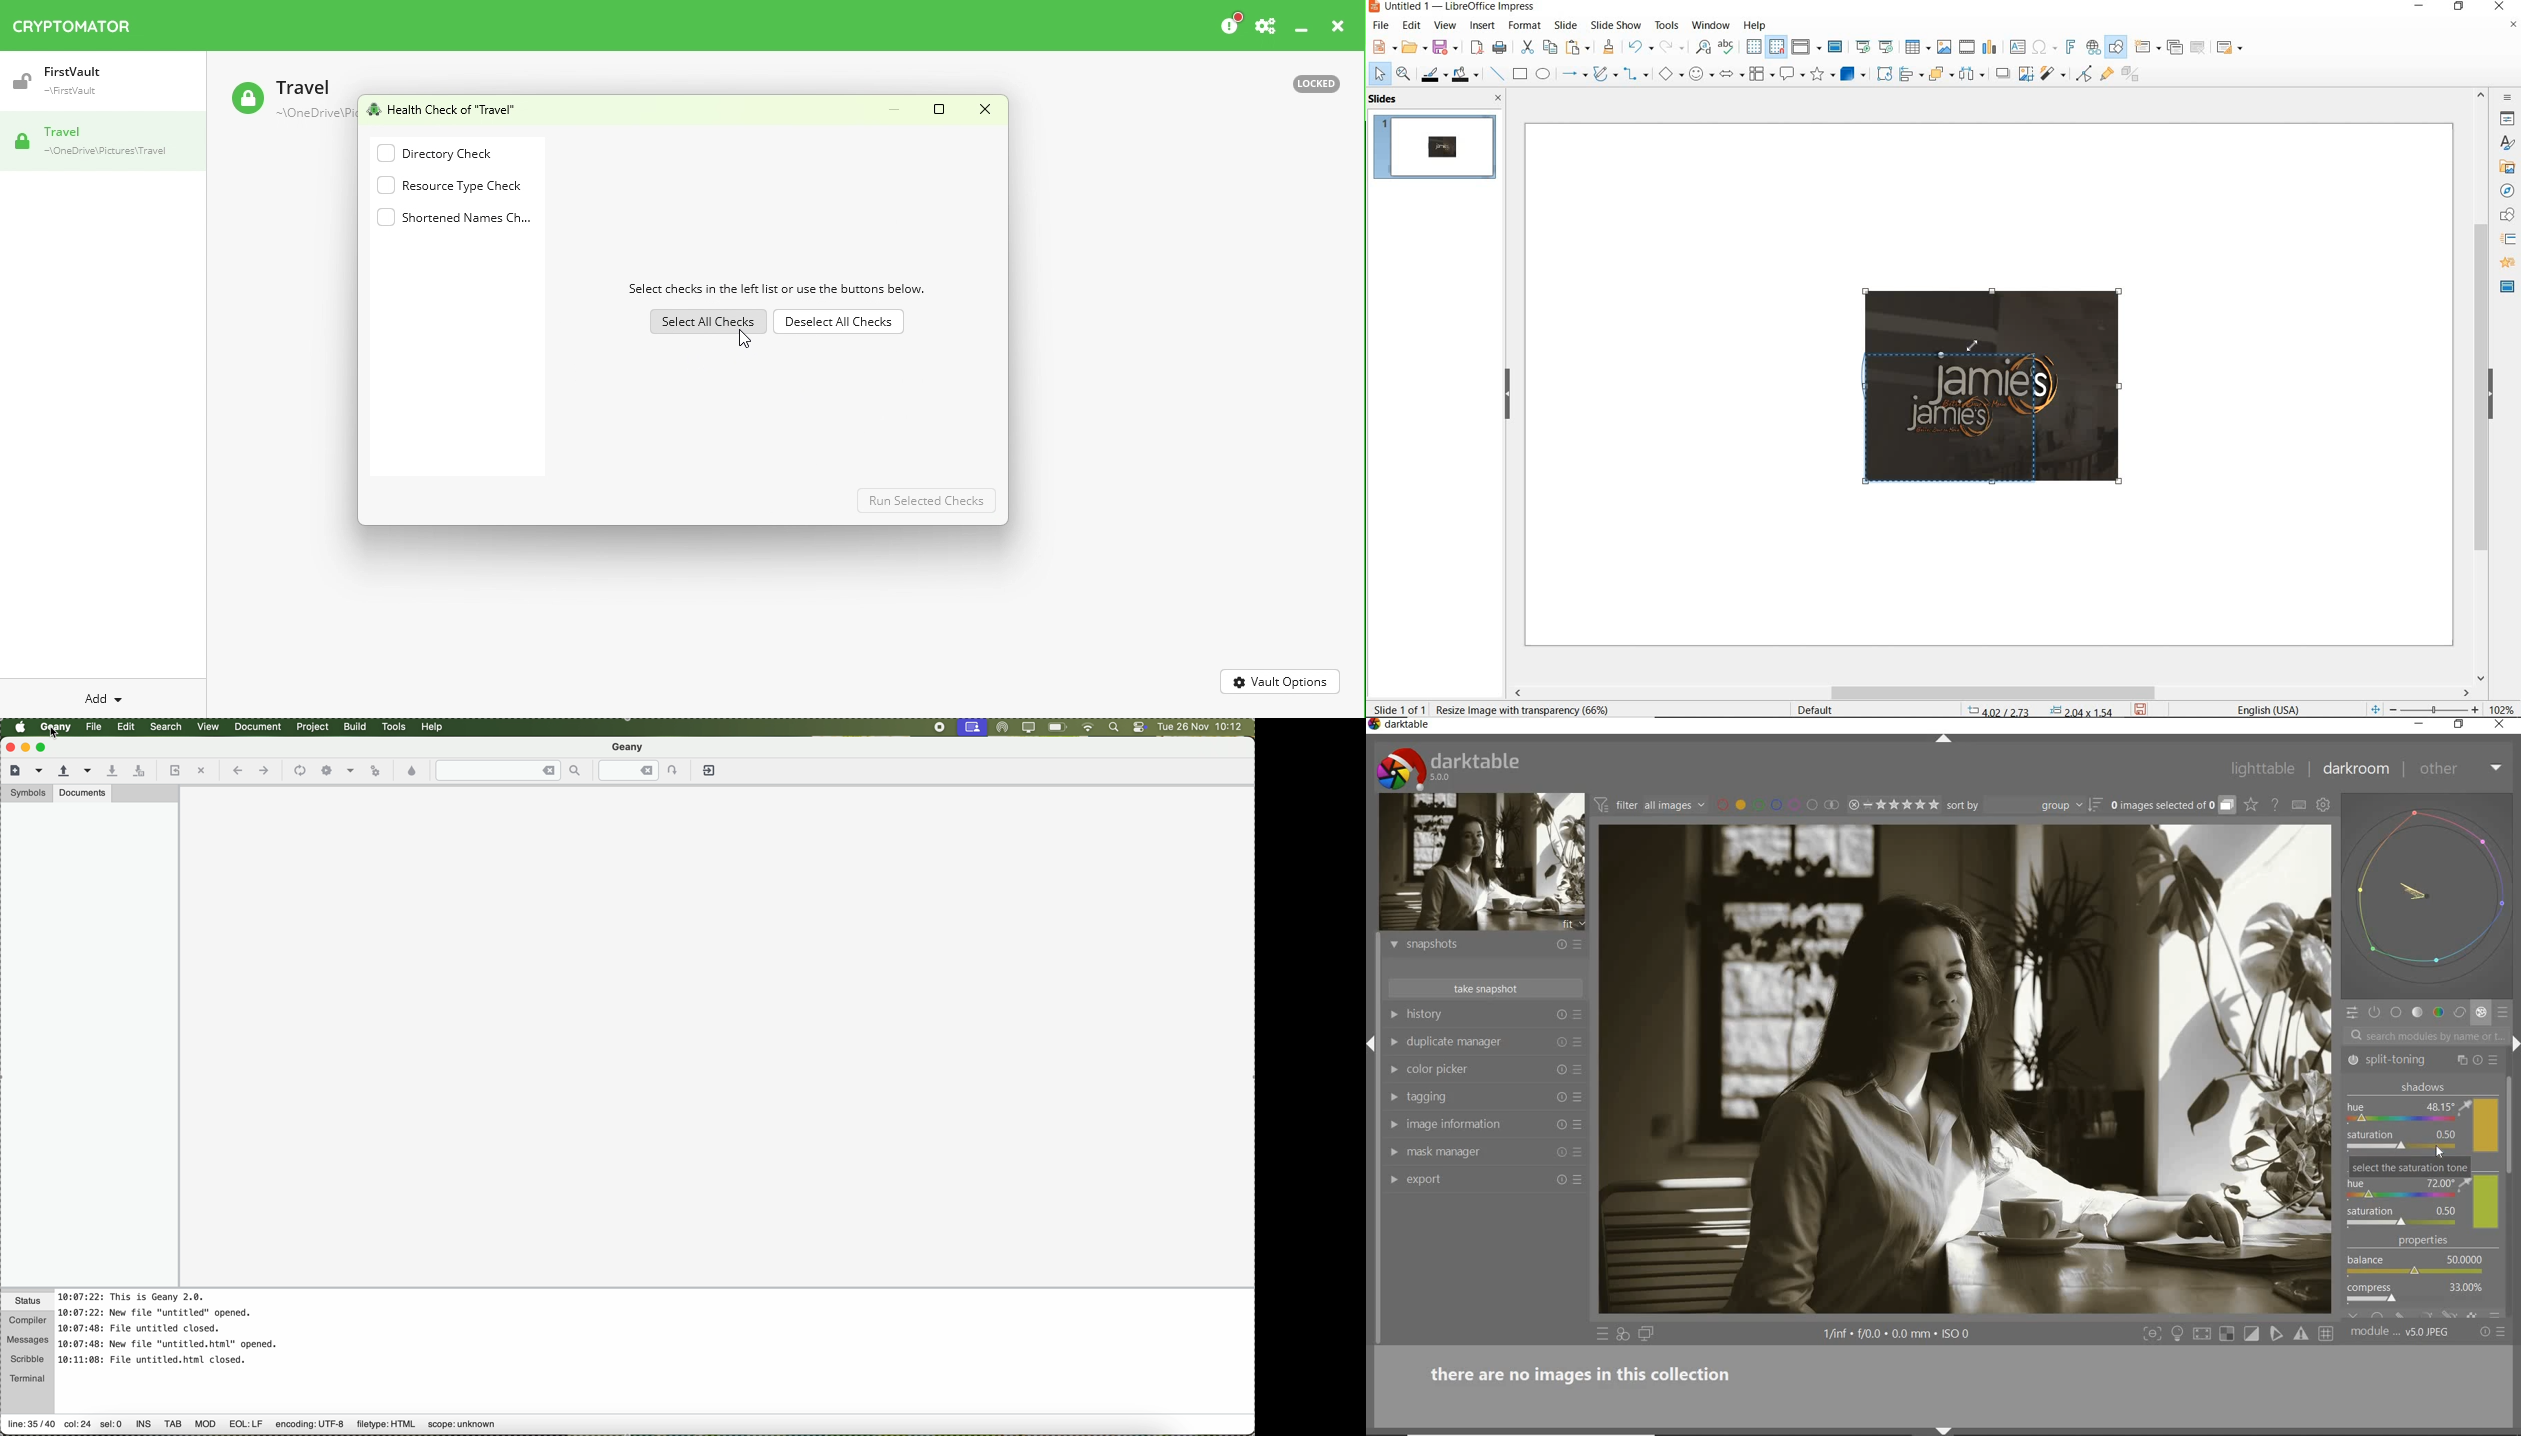  I want to click on save, so click(1445, 46).